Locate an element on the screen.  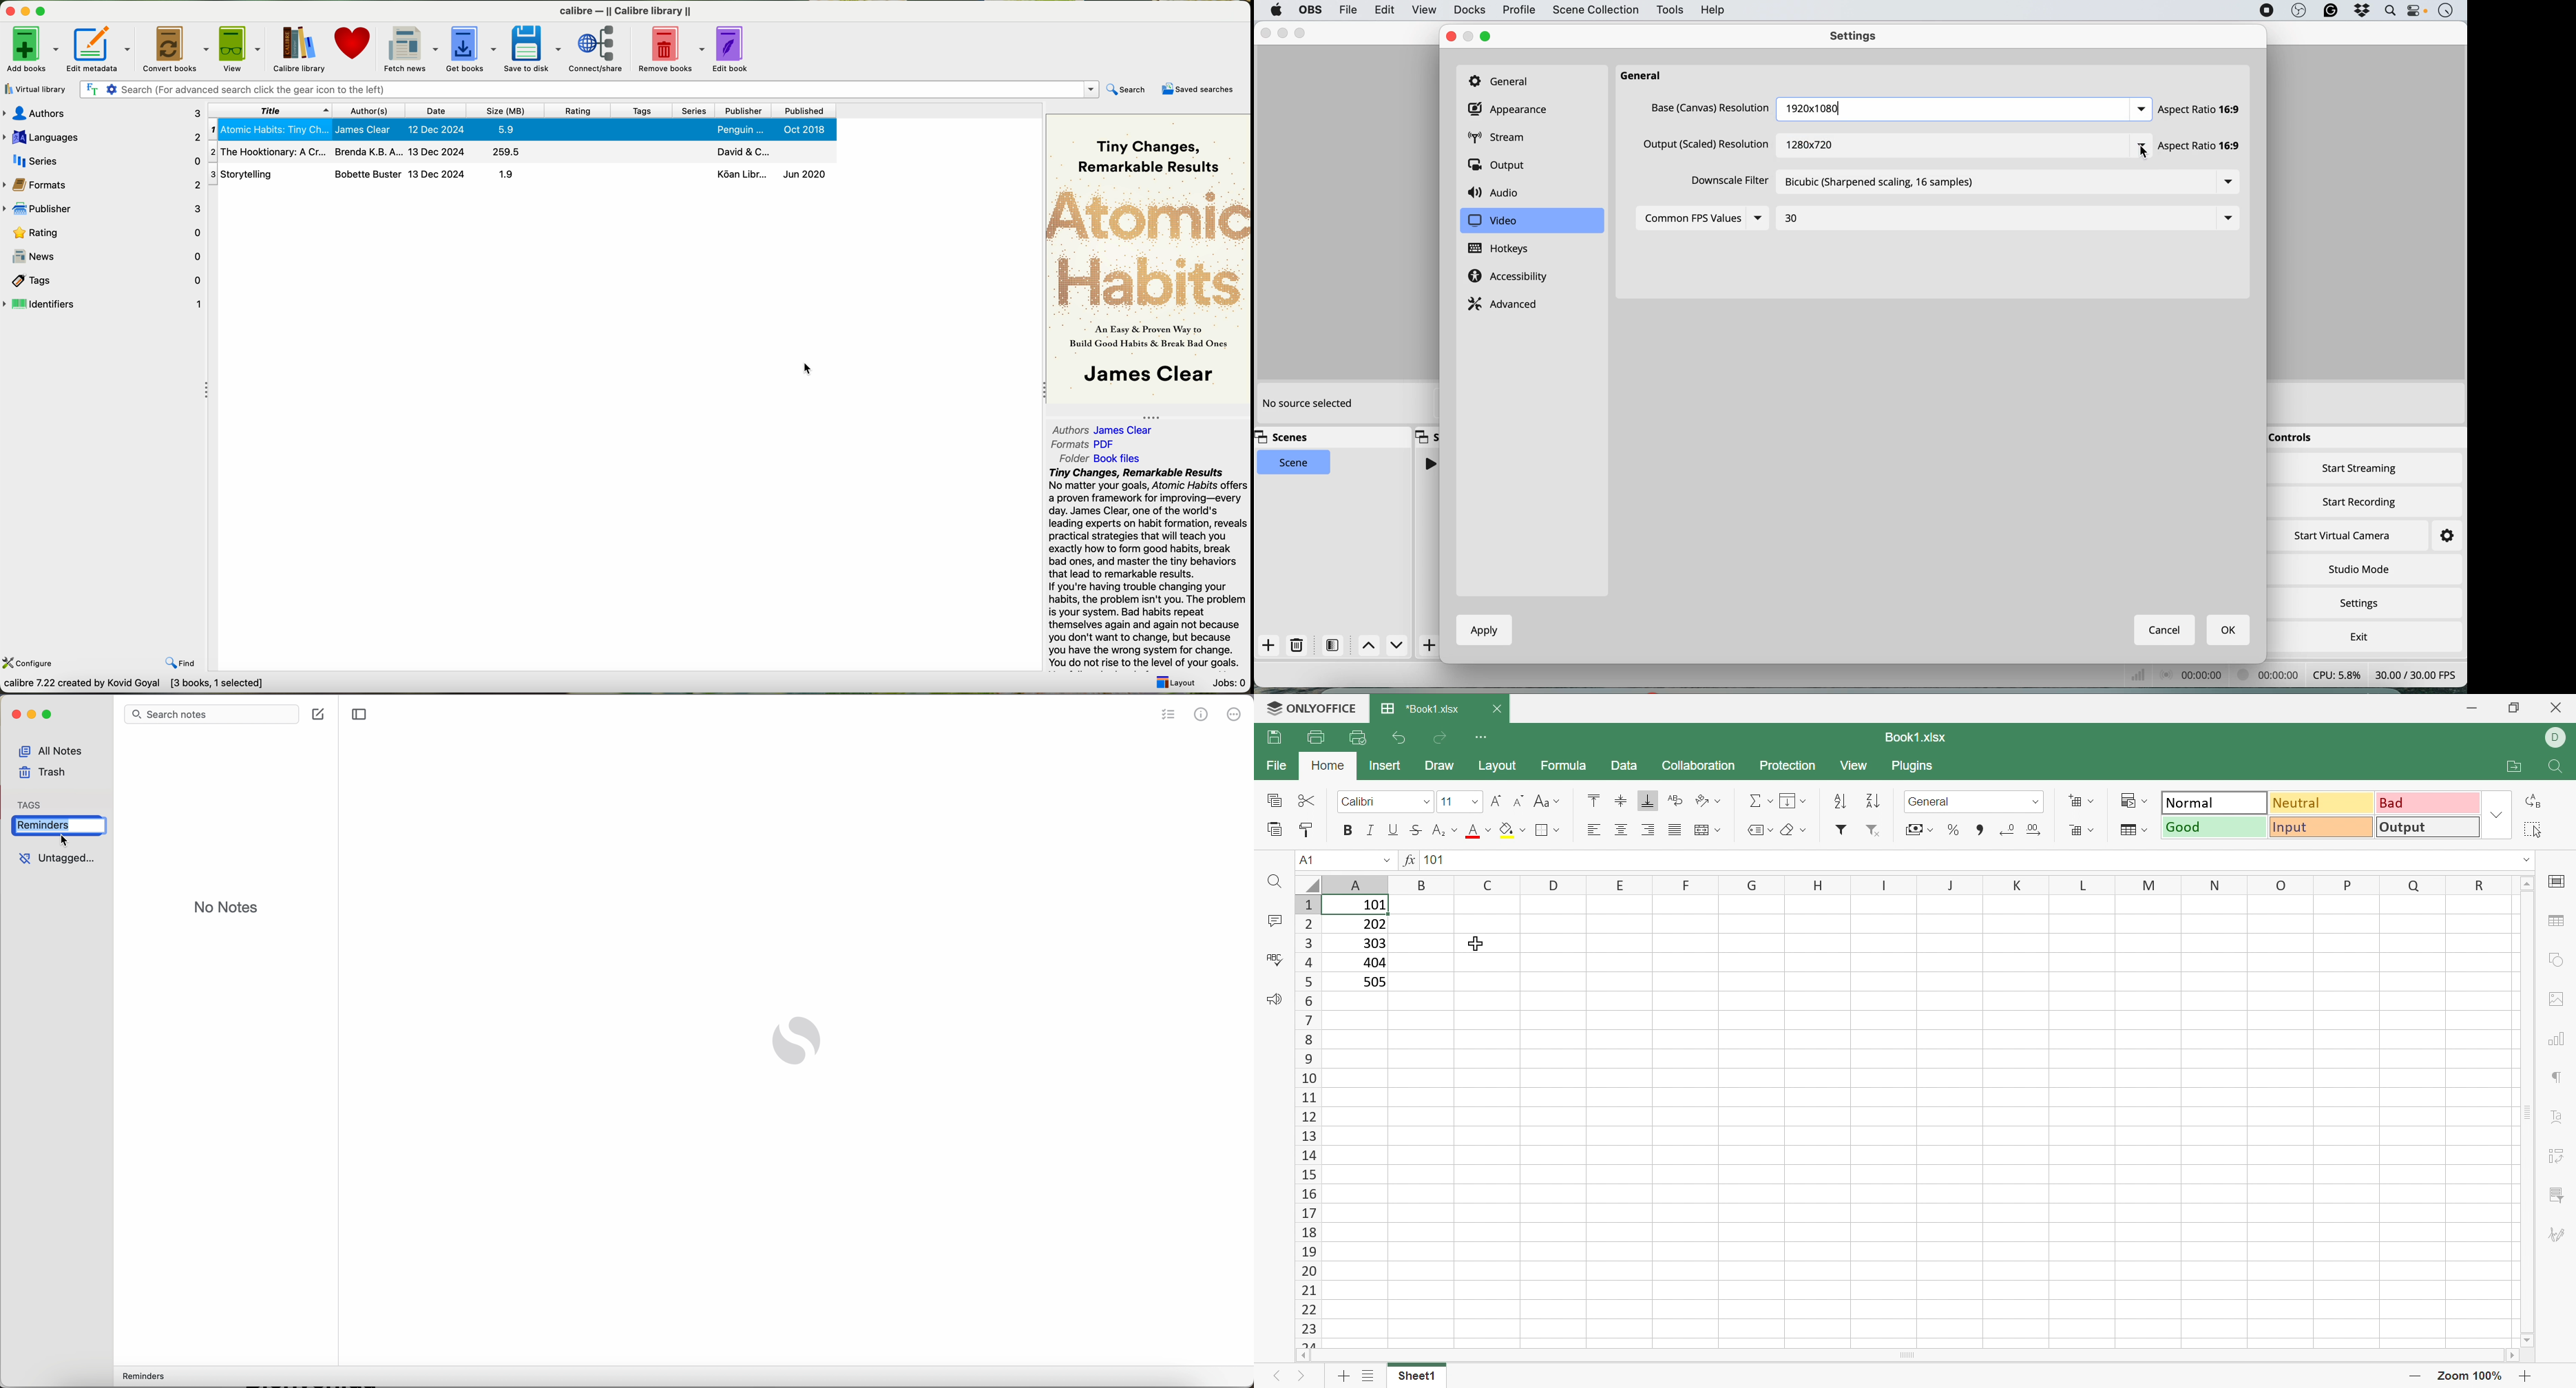
trash is located at coordinates (43, 774).